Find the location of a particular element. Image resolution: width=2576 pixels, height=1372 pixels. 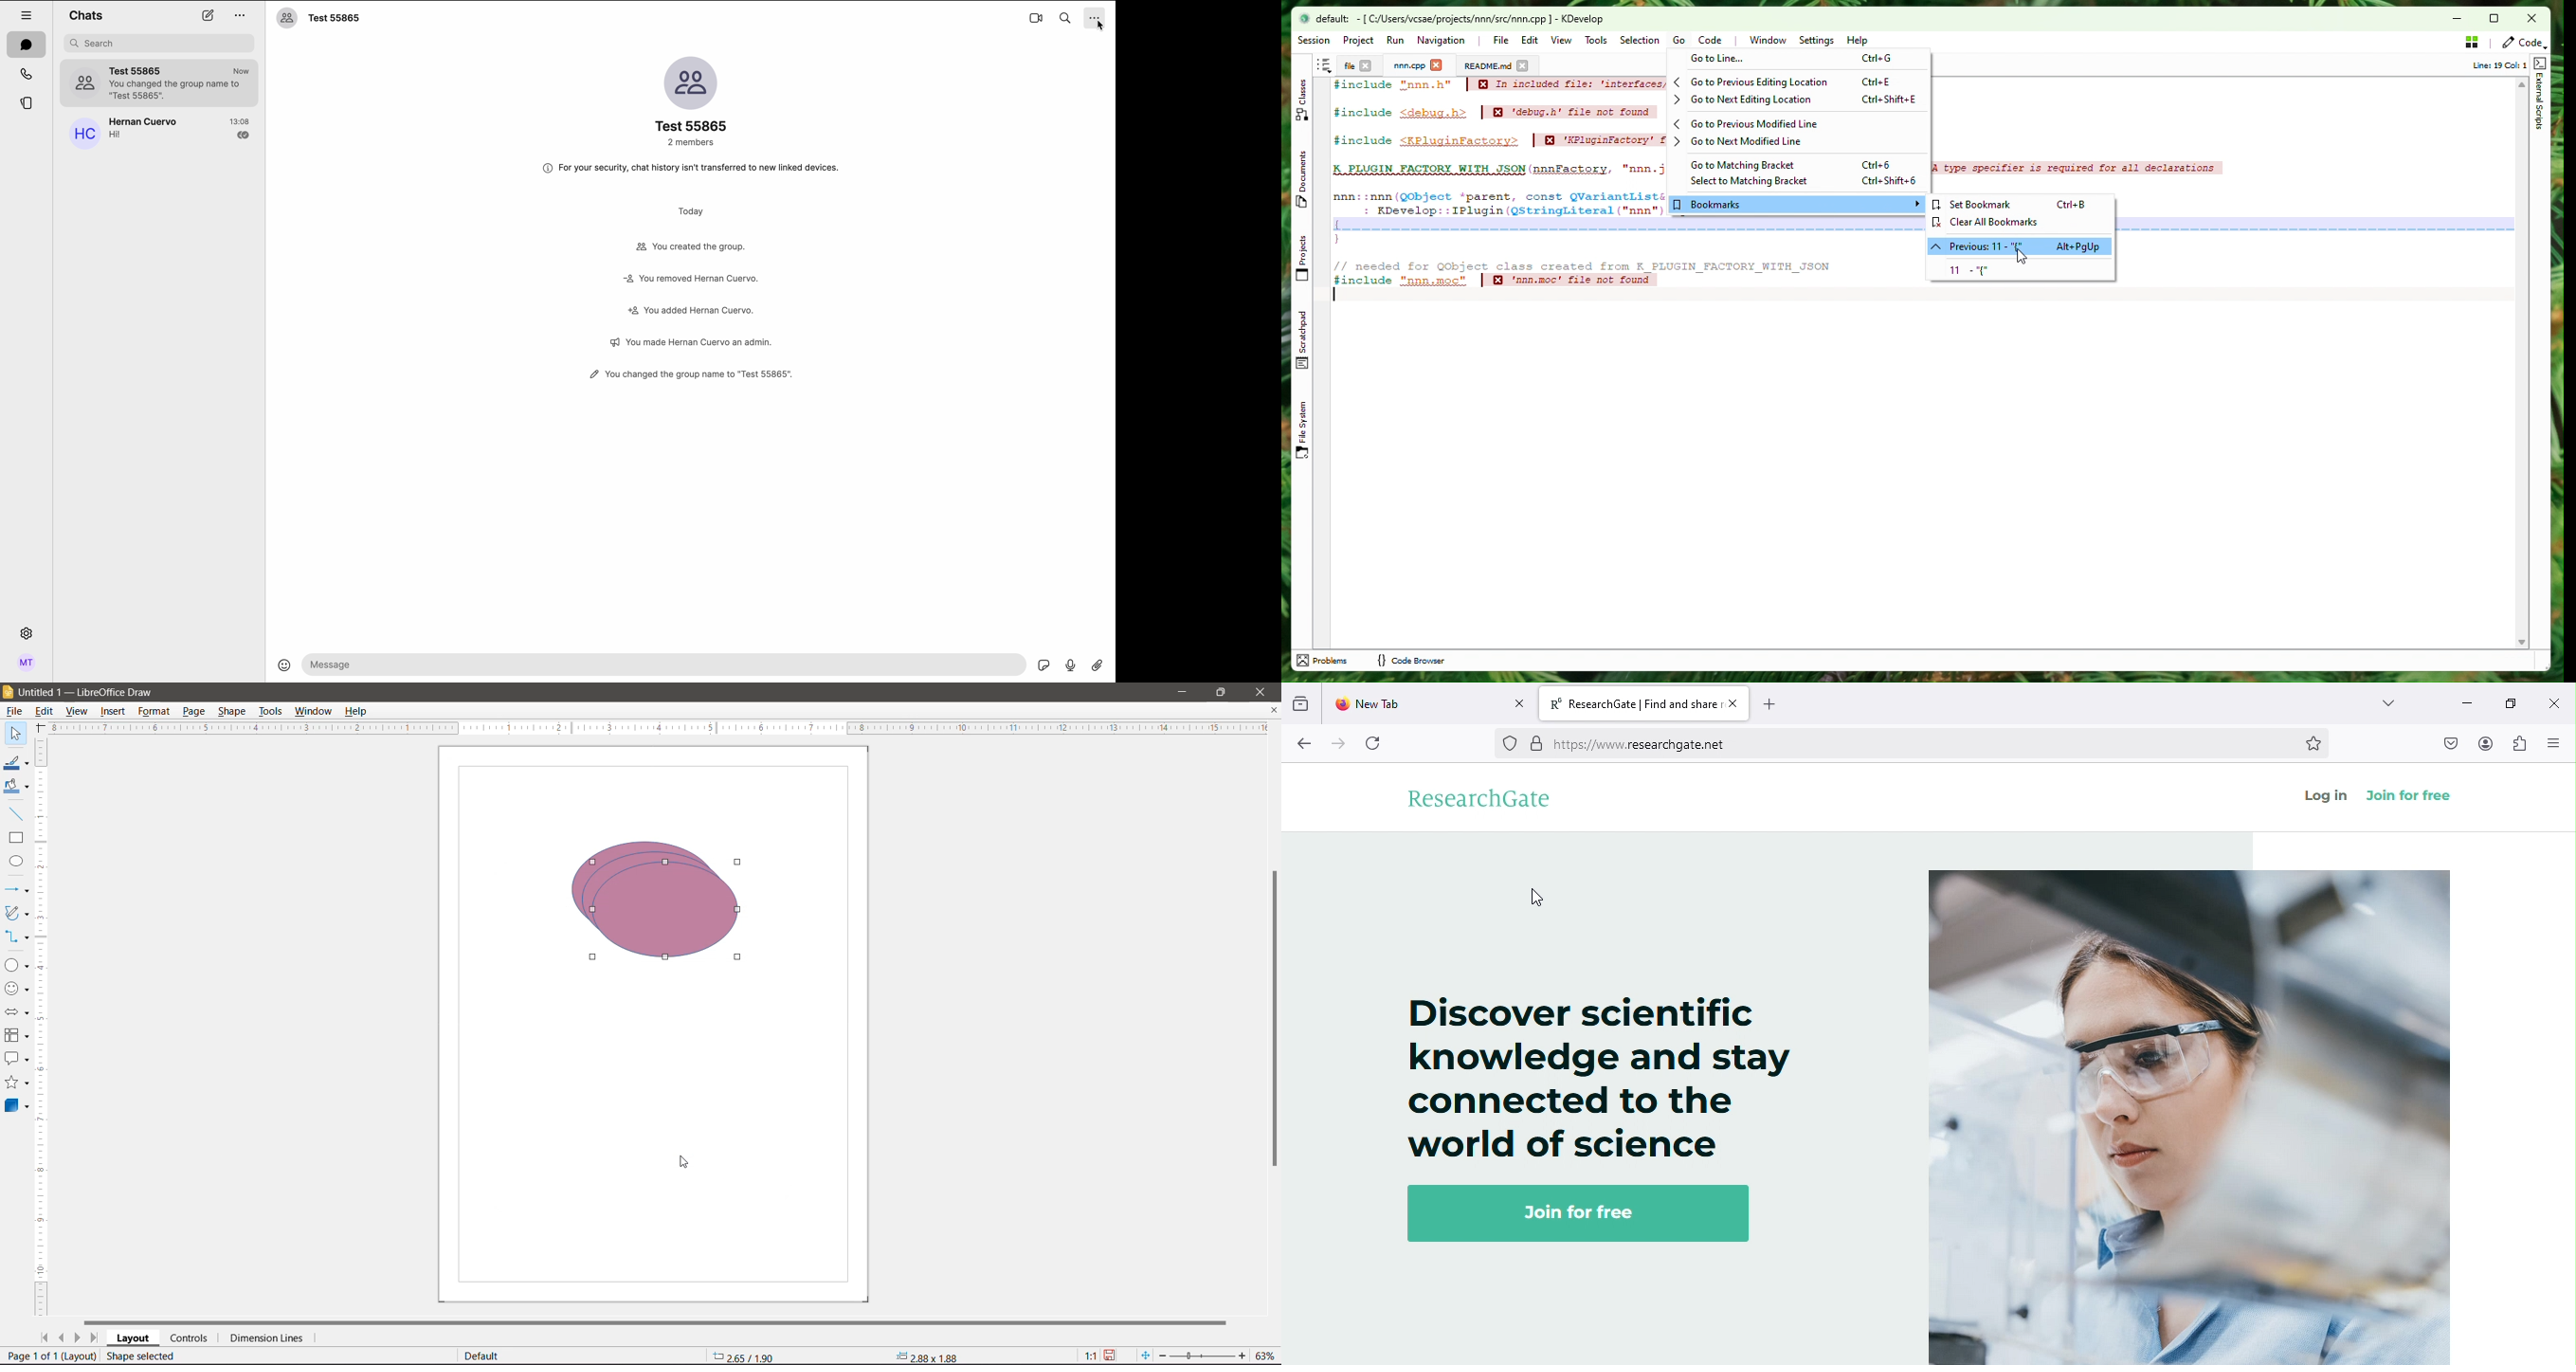

Insert is located at coordinates (114, 710).